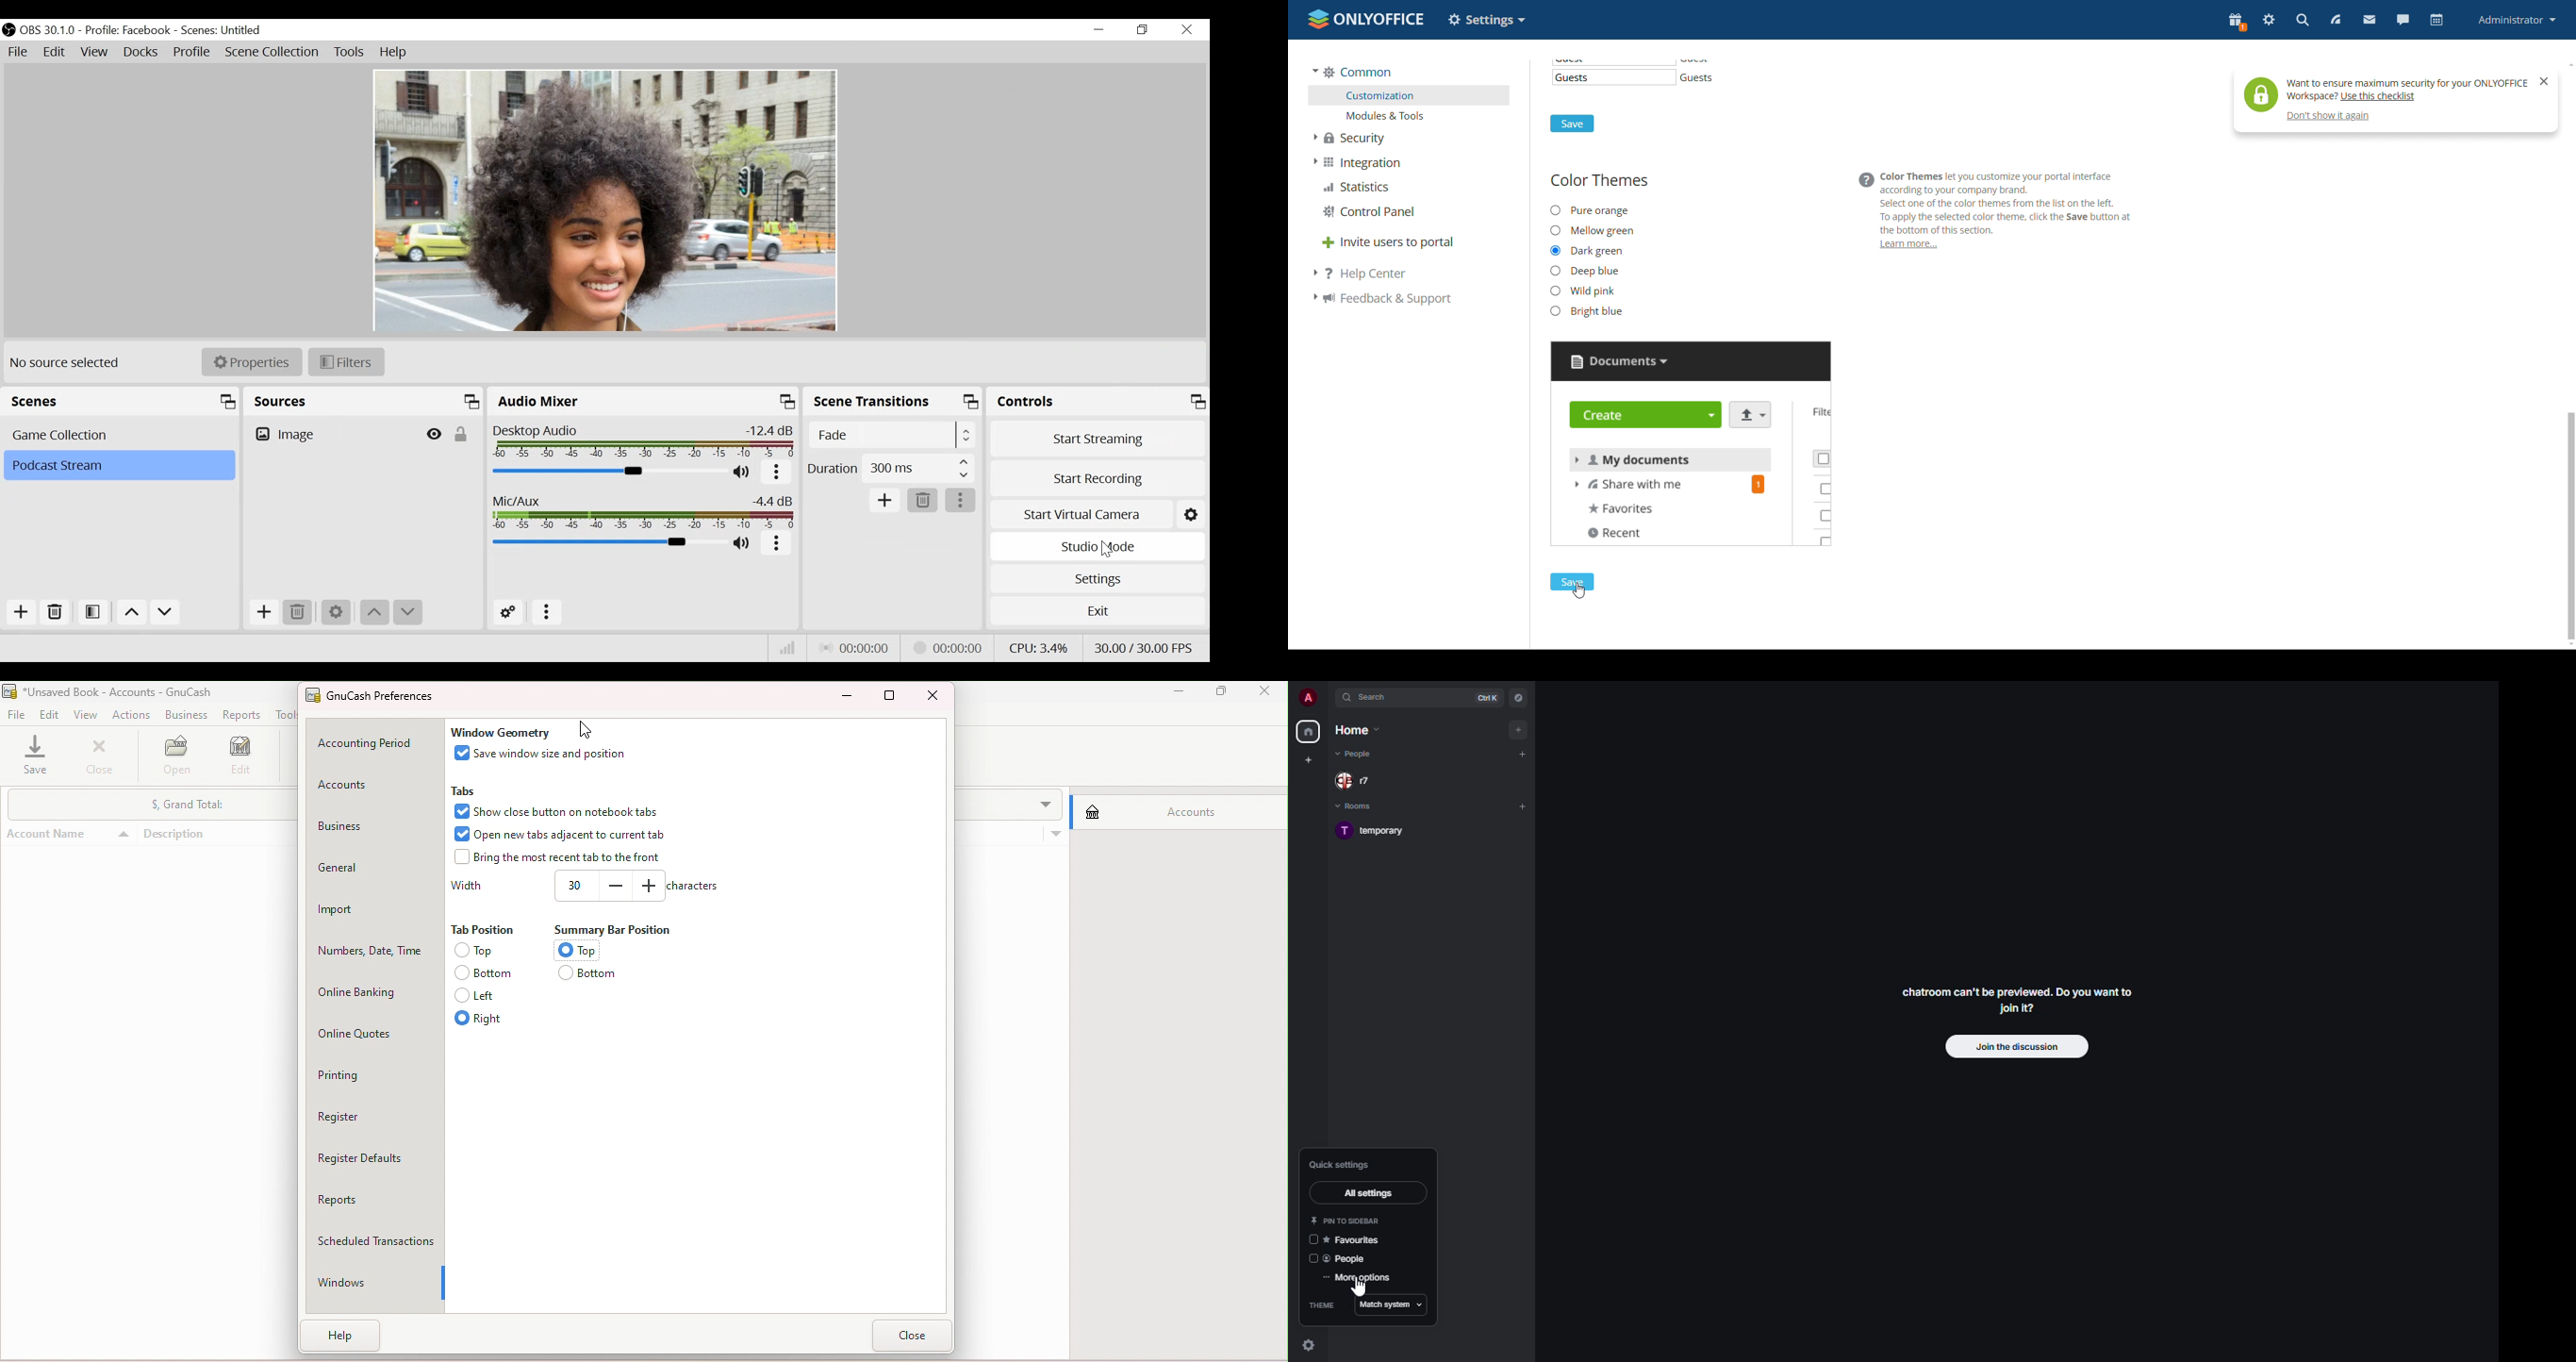 Image resolution: width=2576 pixels, height=1372 pixels. I want to click on color themes, so click(1599, 181).